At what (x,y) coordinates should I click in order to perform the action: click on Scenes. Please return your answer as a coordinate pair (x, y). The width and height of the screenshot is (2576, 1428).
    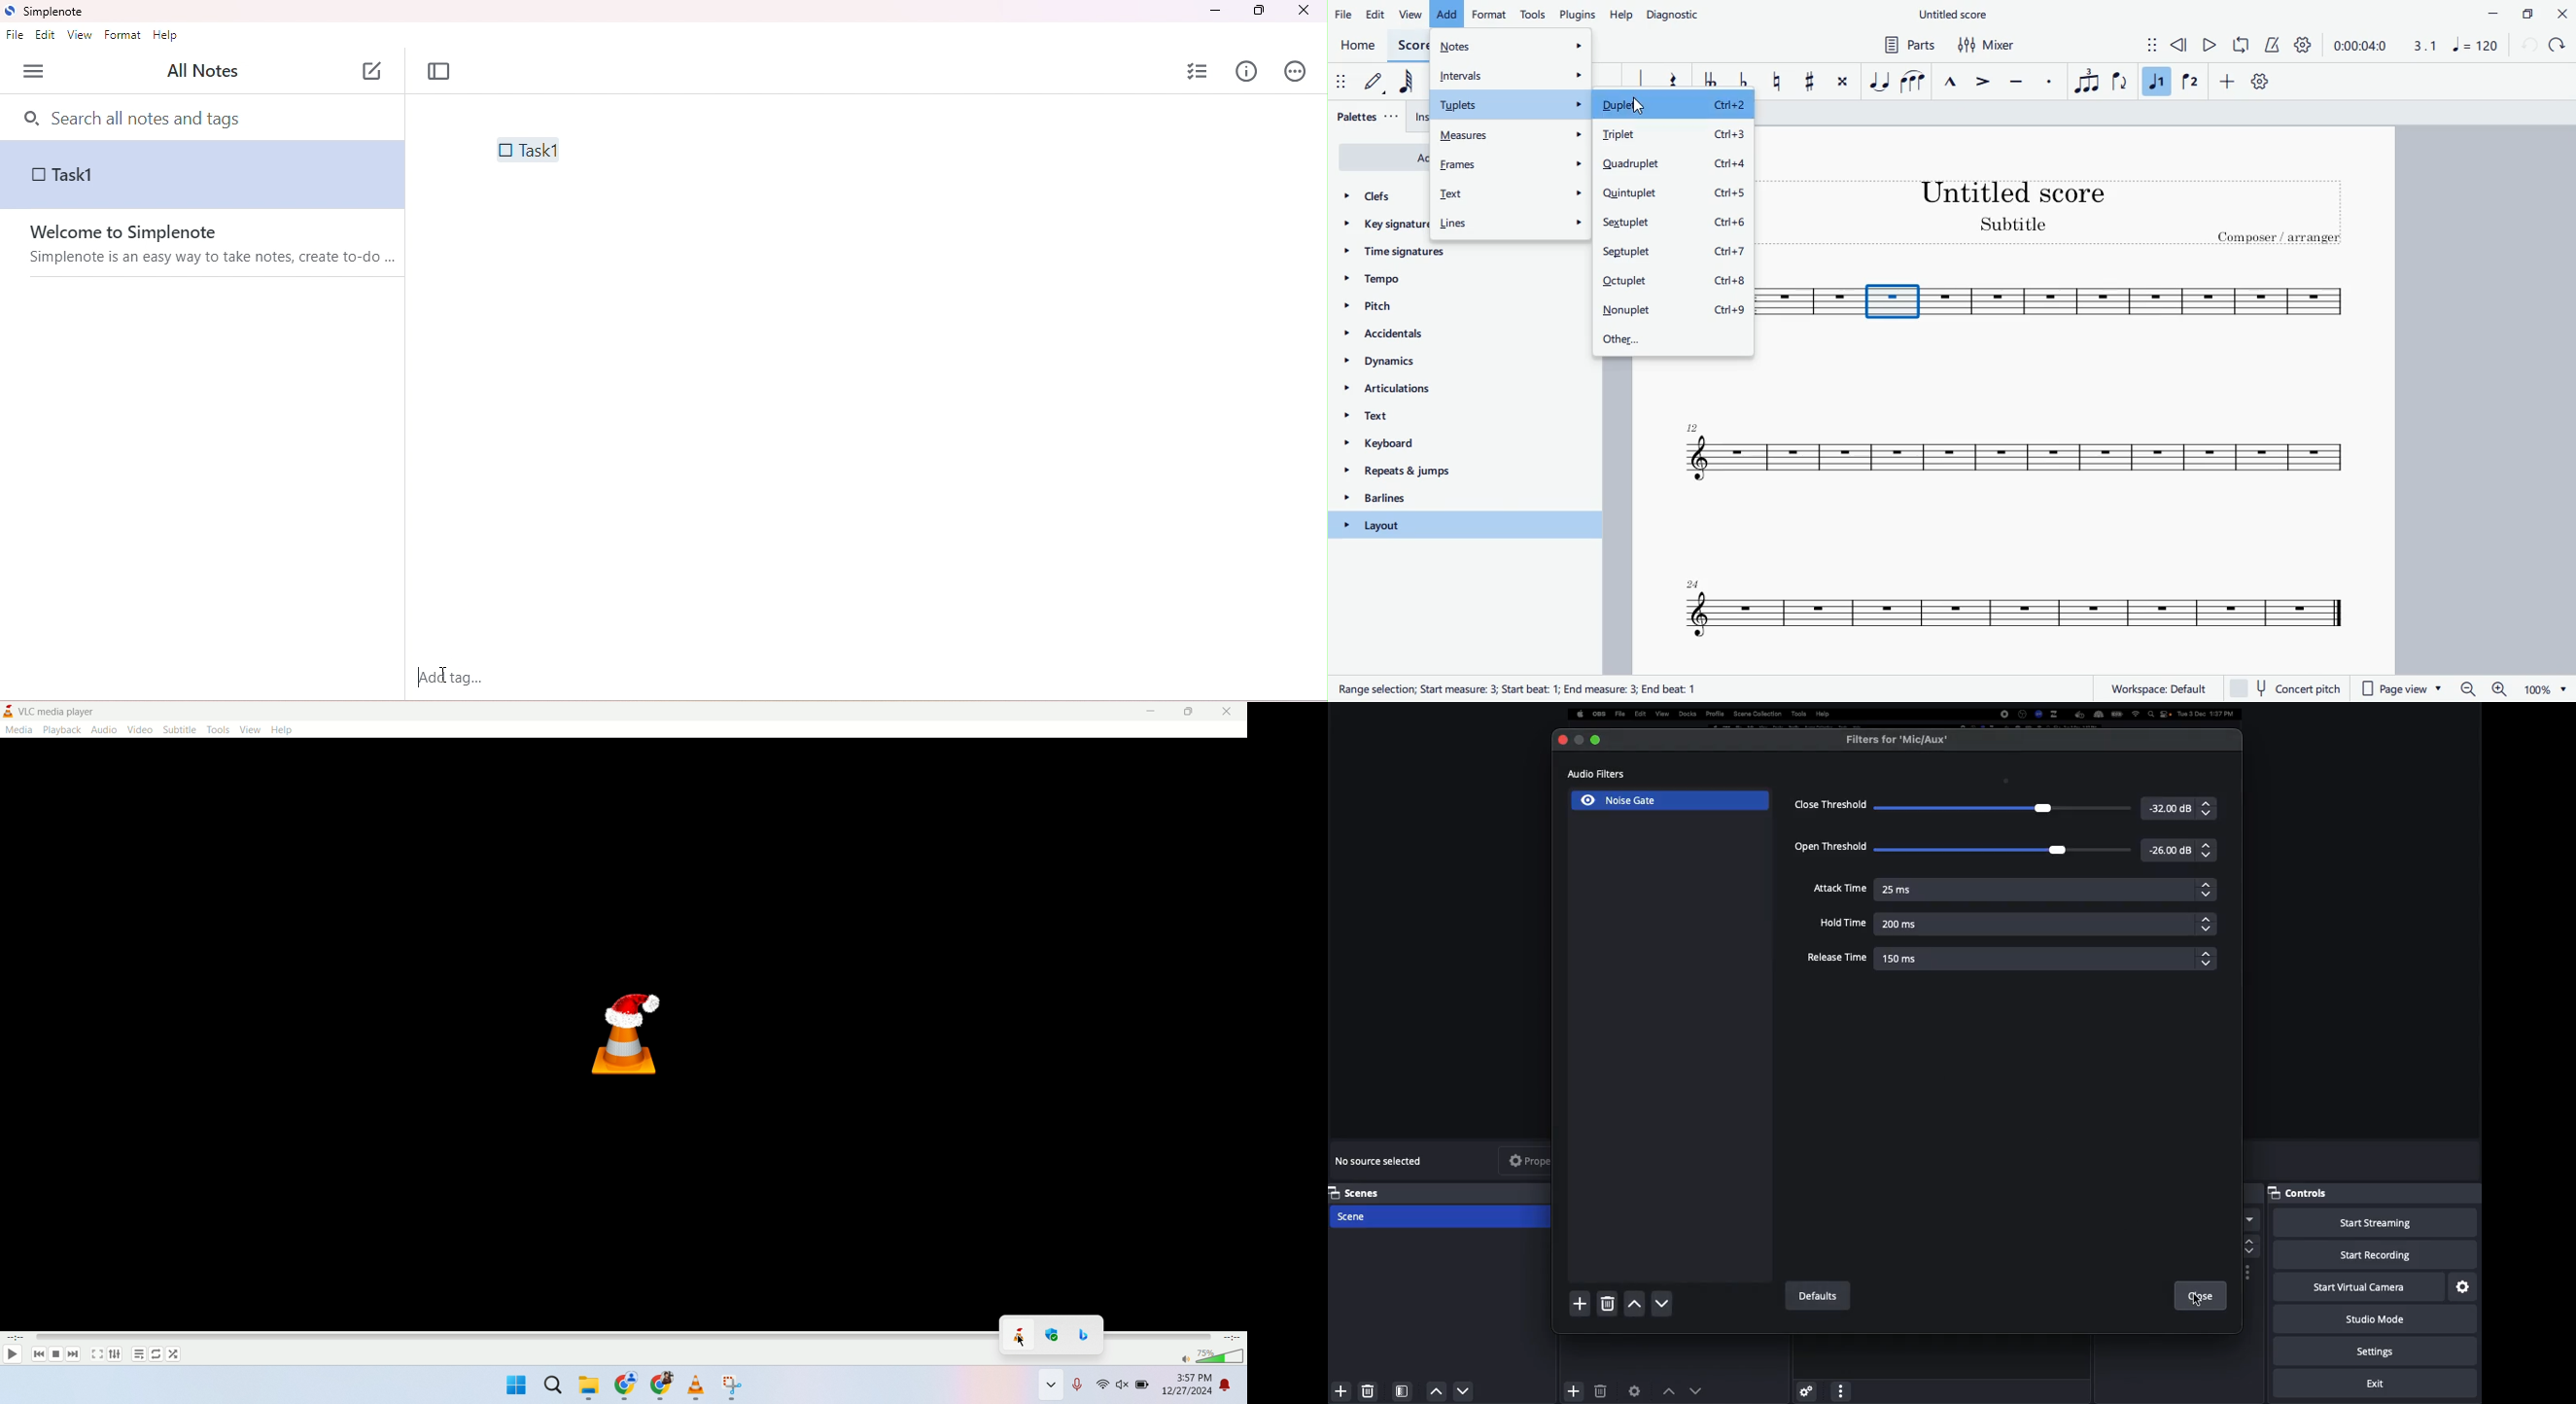
    Looking at the image, I should click on (1442, 1192).